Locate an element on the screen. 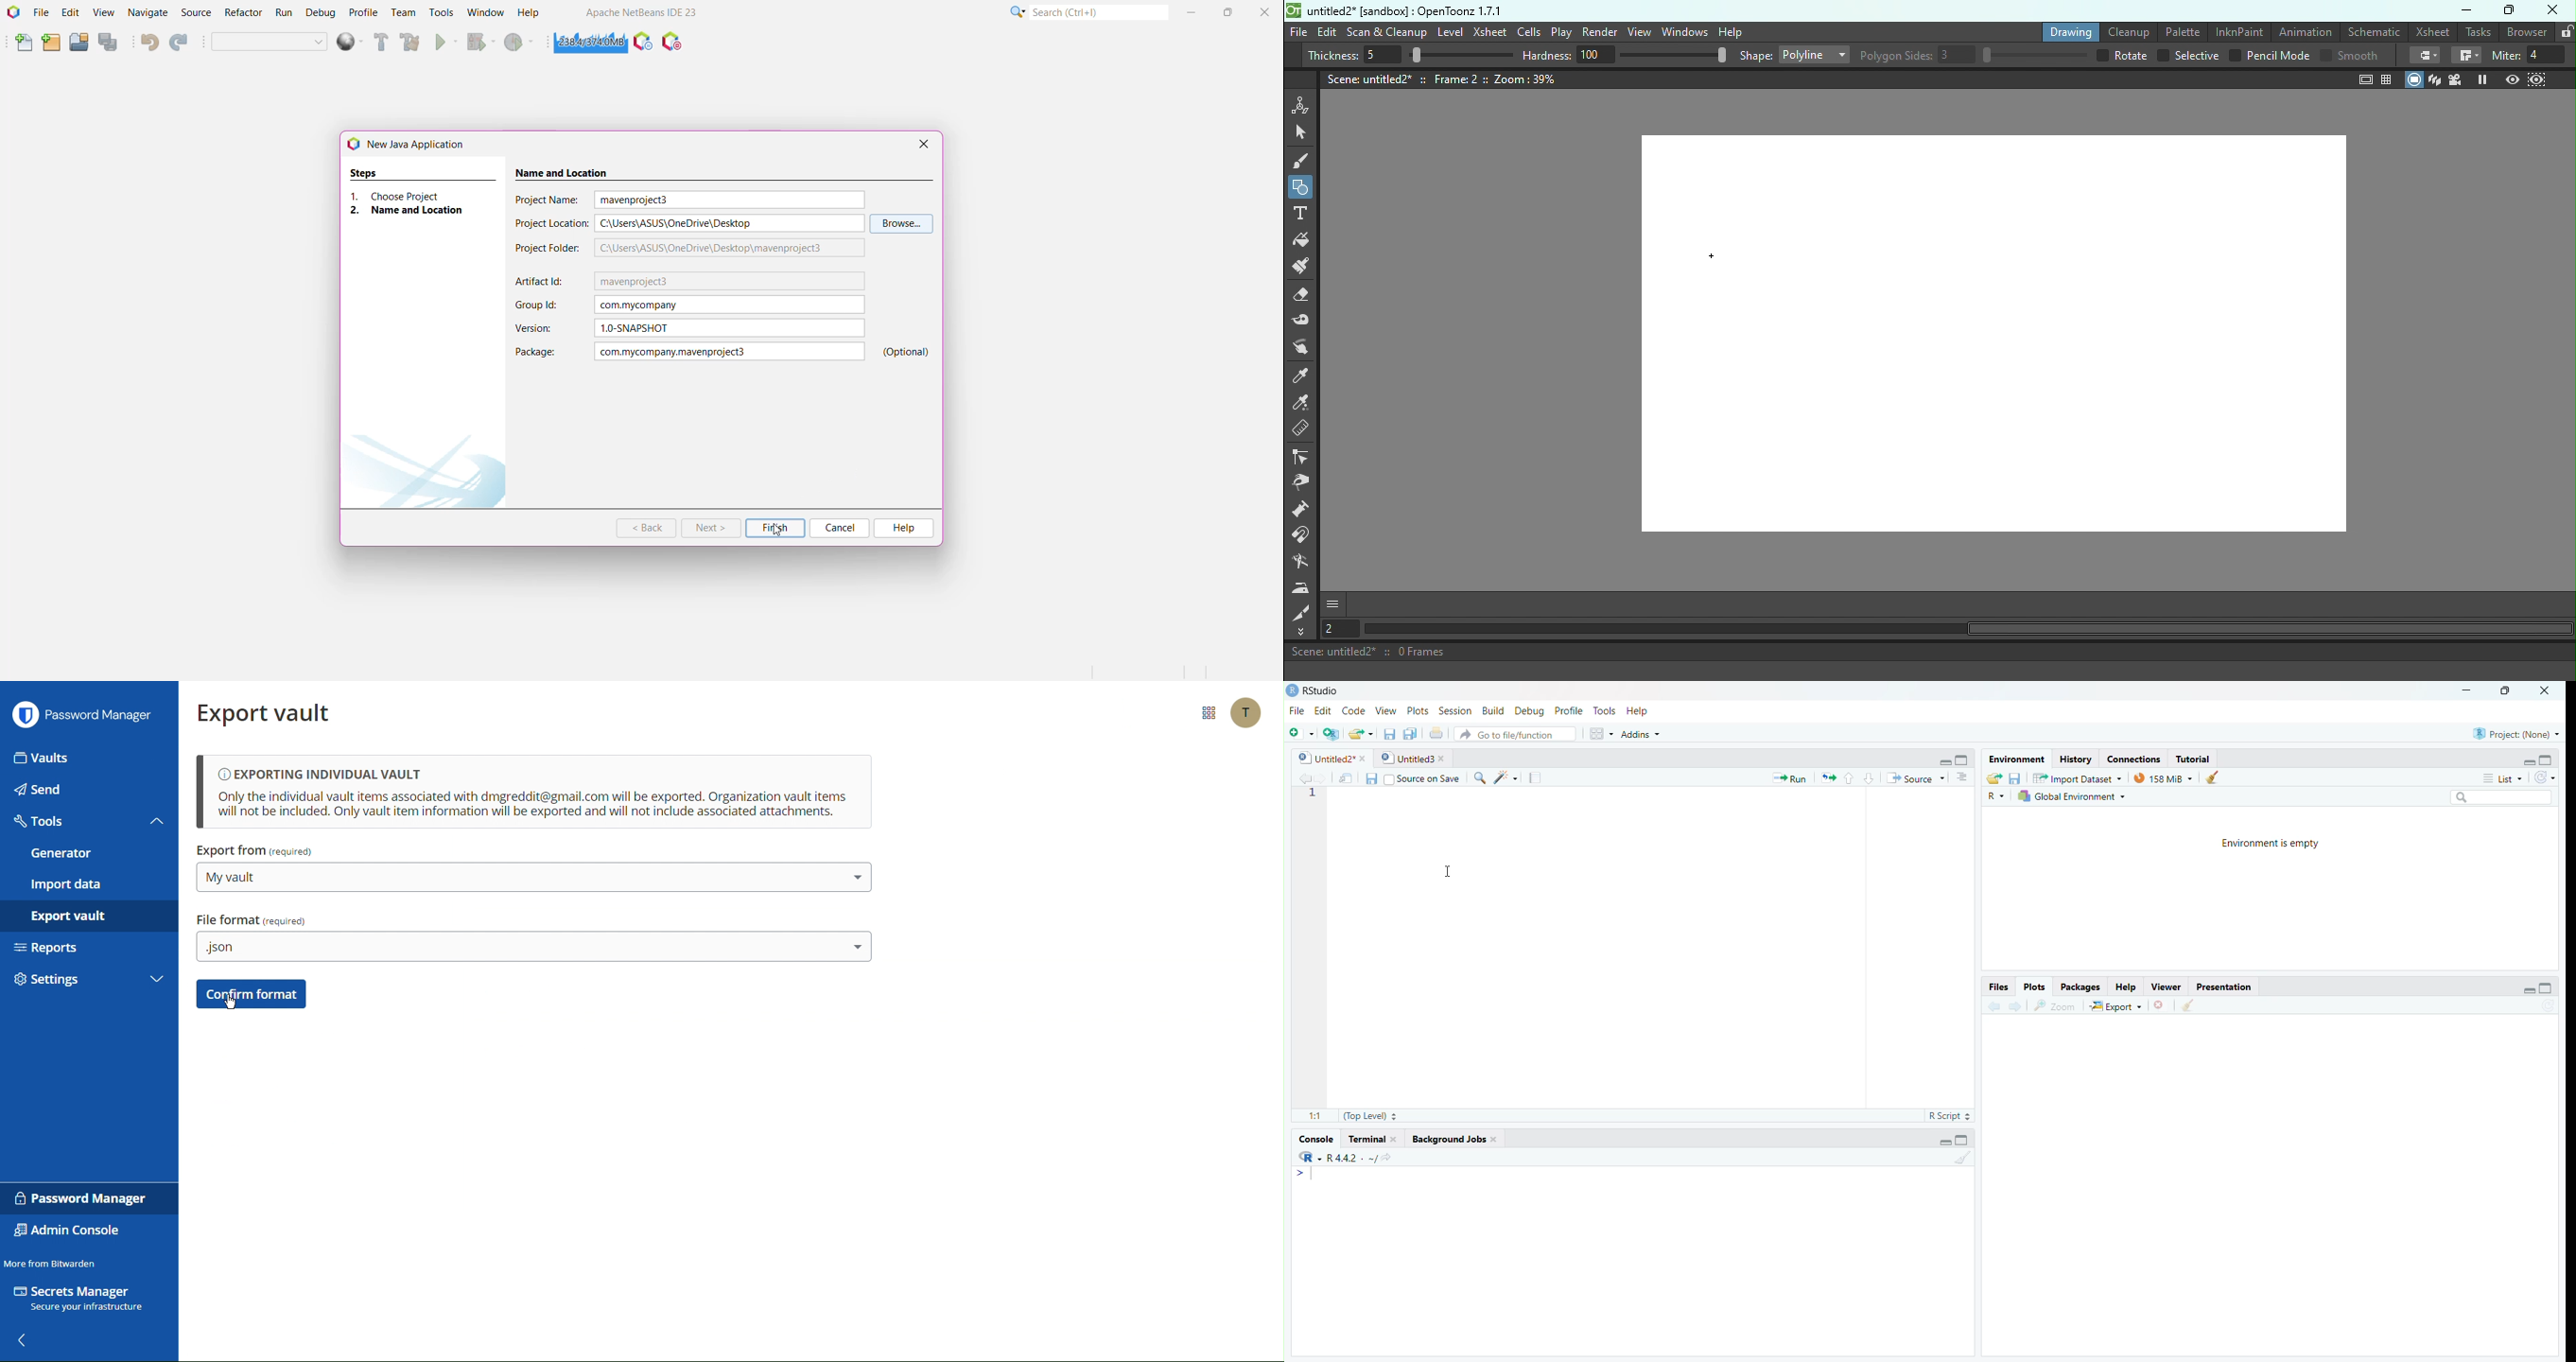  find replace is located at coordinates (1478, 777).